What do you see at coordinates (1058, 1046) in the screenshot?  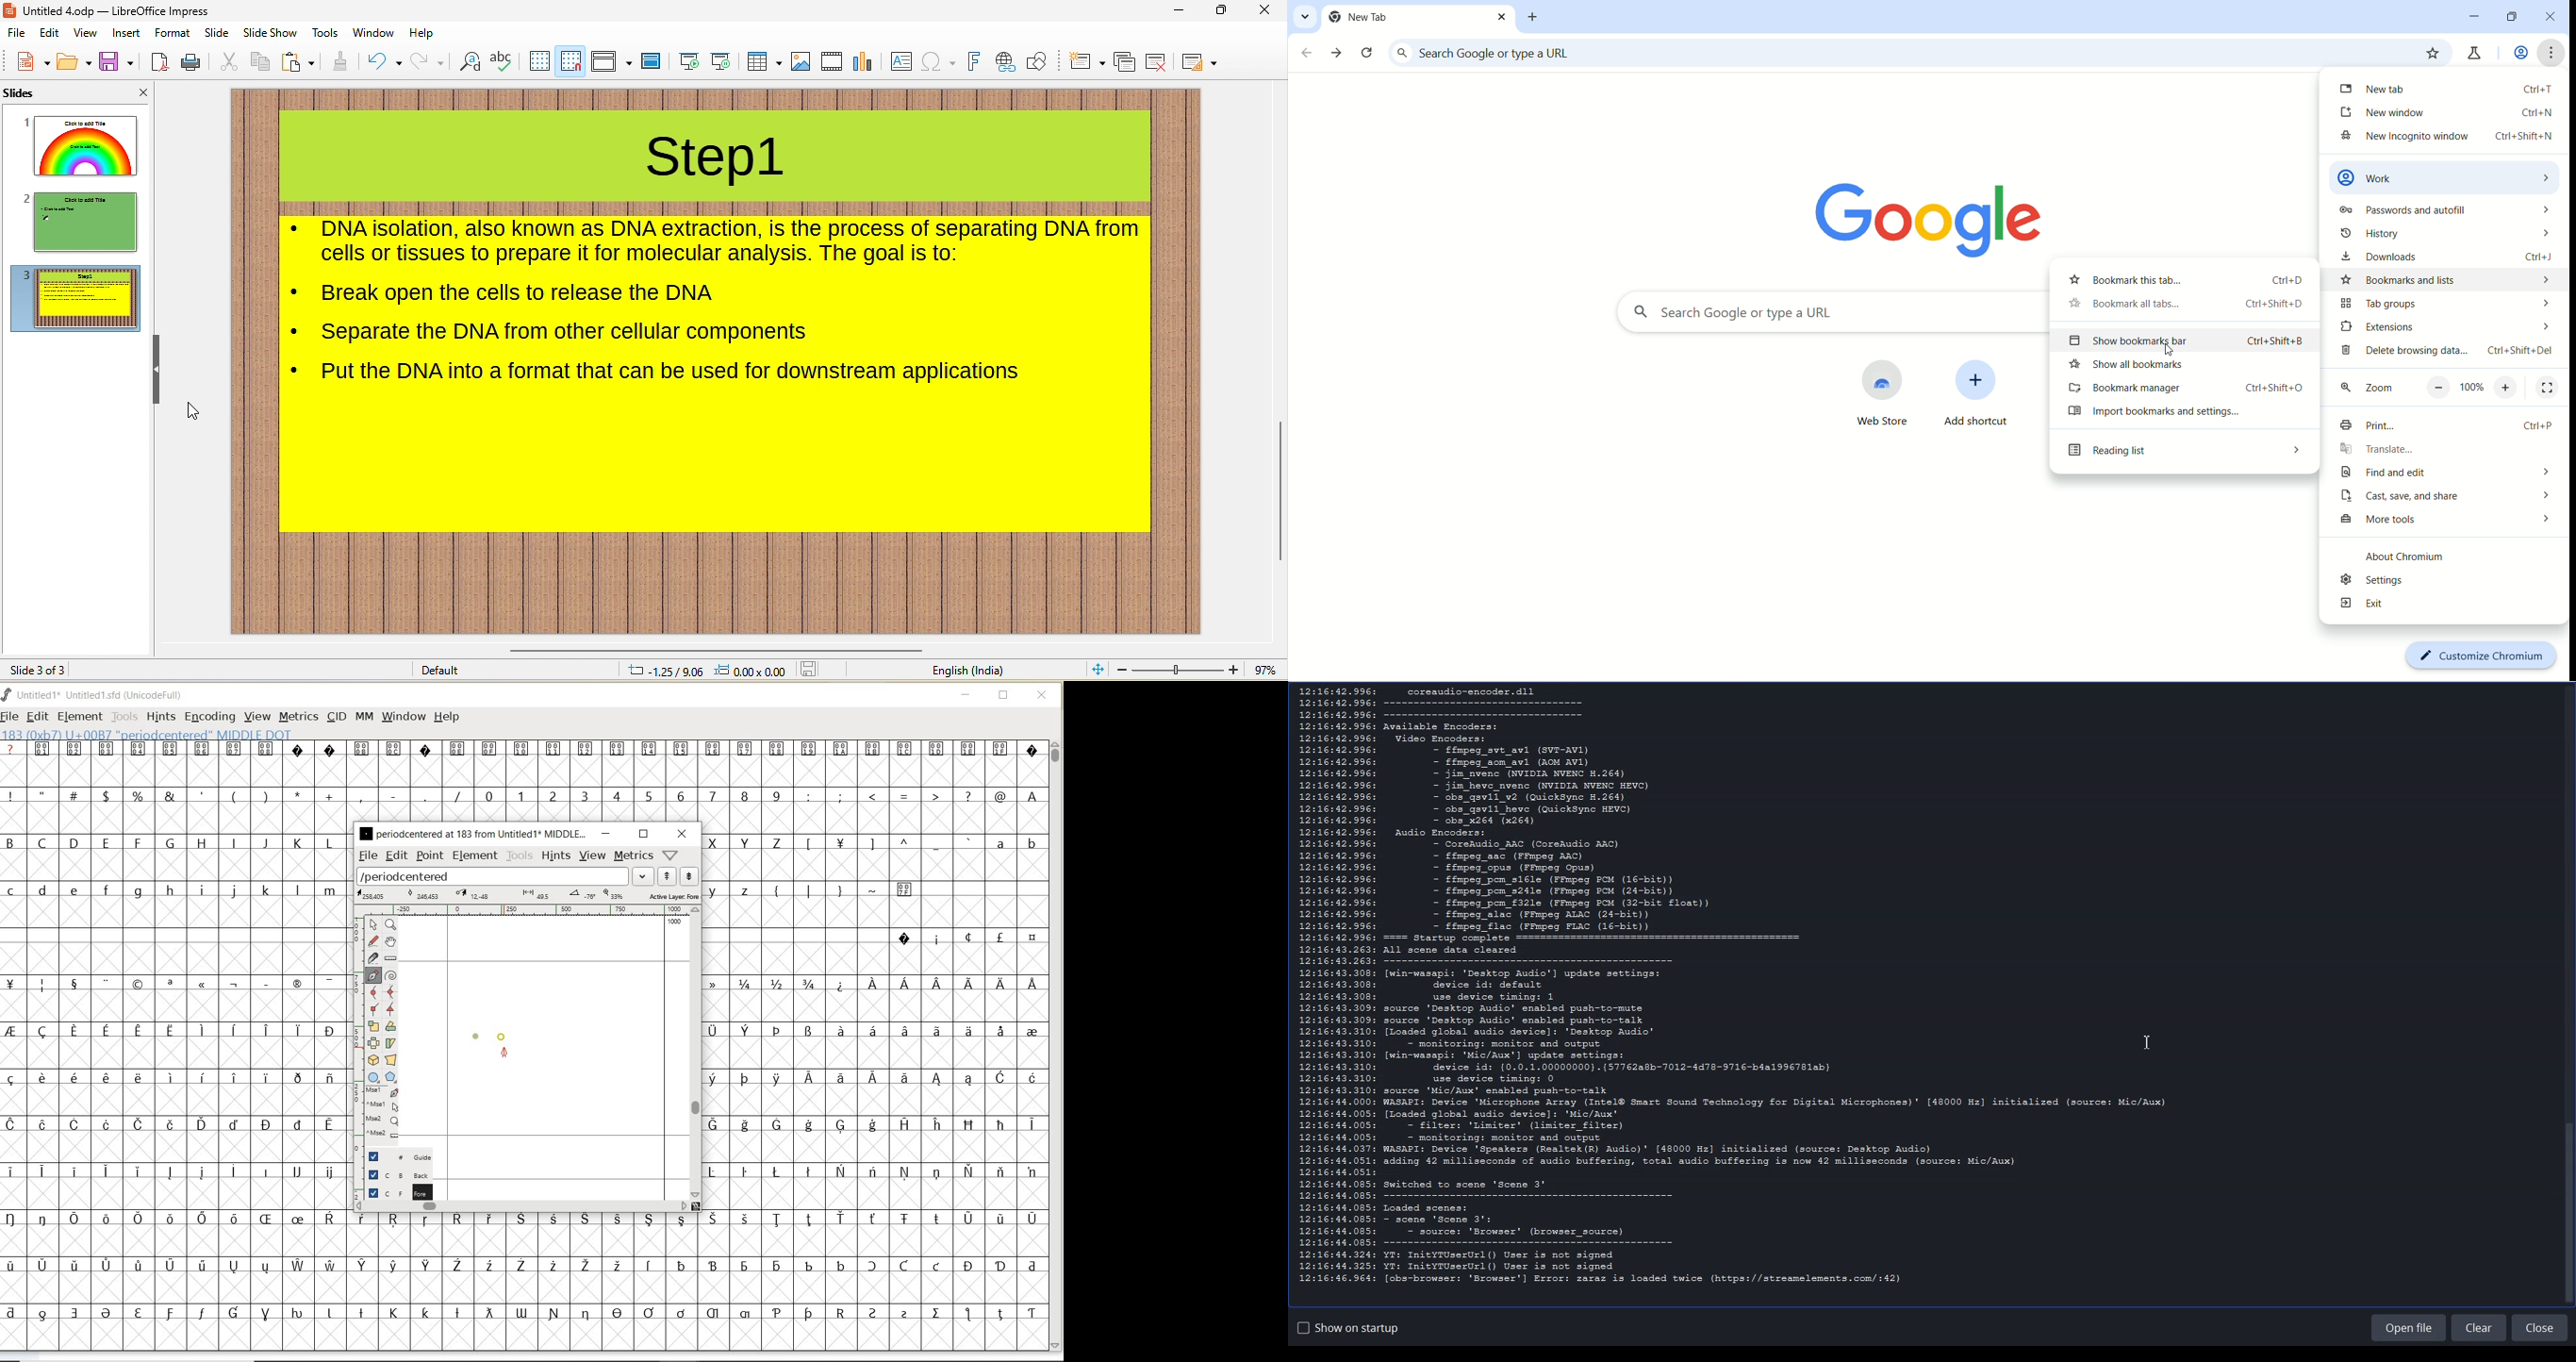 I see `SCROLLBAR` at bounding box center [1058, 1046].